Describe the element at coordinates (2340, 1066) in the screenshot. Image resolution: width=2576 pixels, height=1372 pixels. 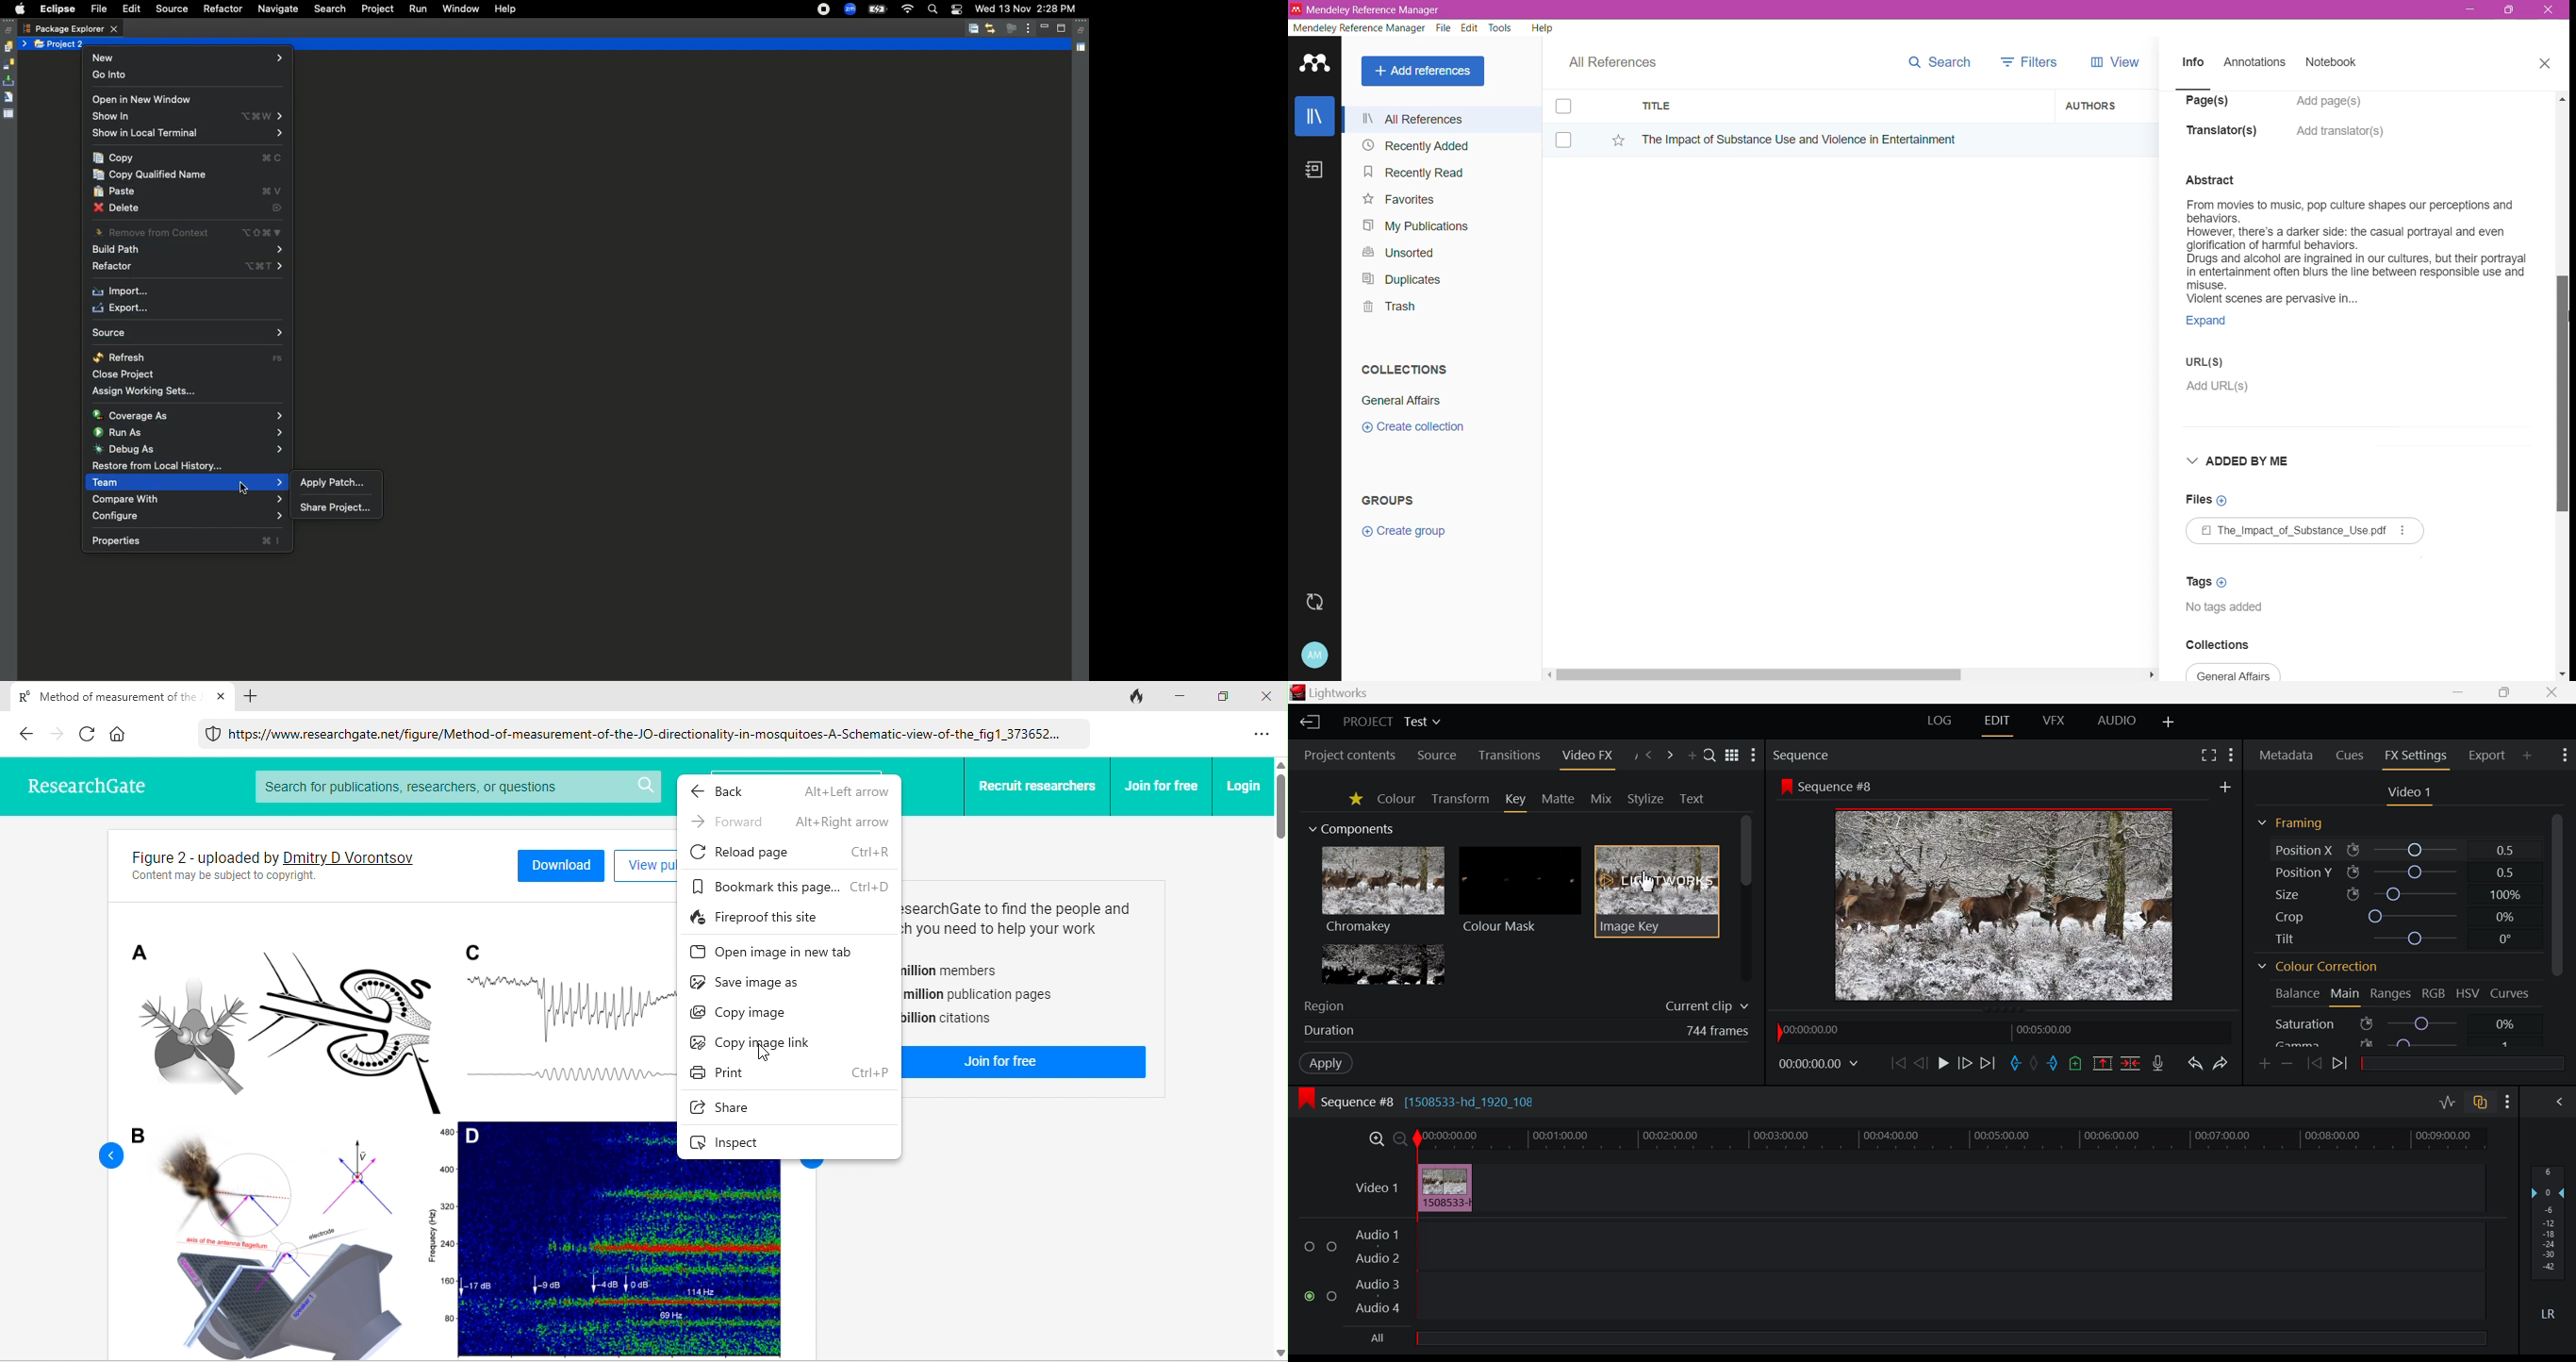
I see `Next keyframe` at that location.